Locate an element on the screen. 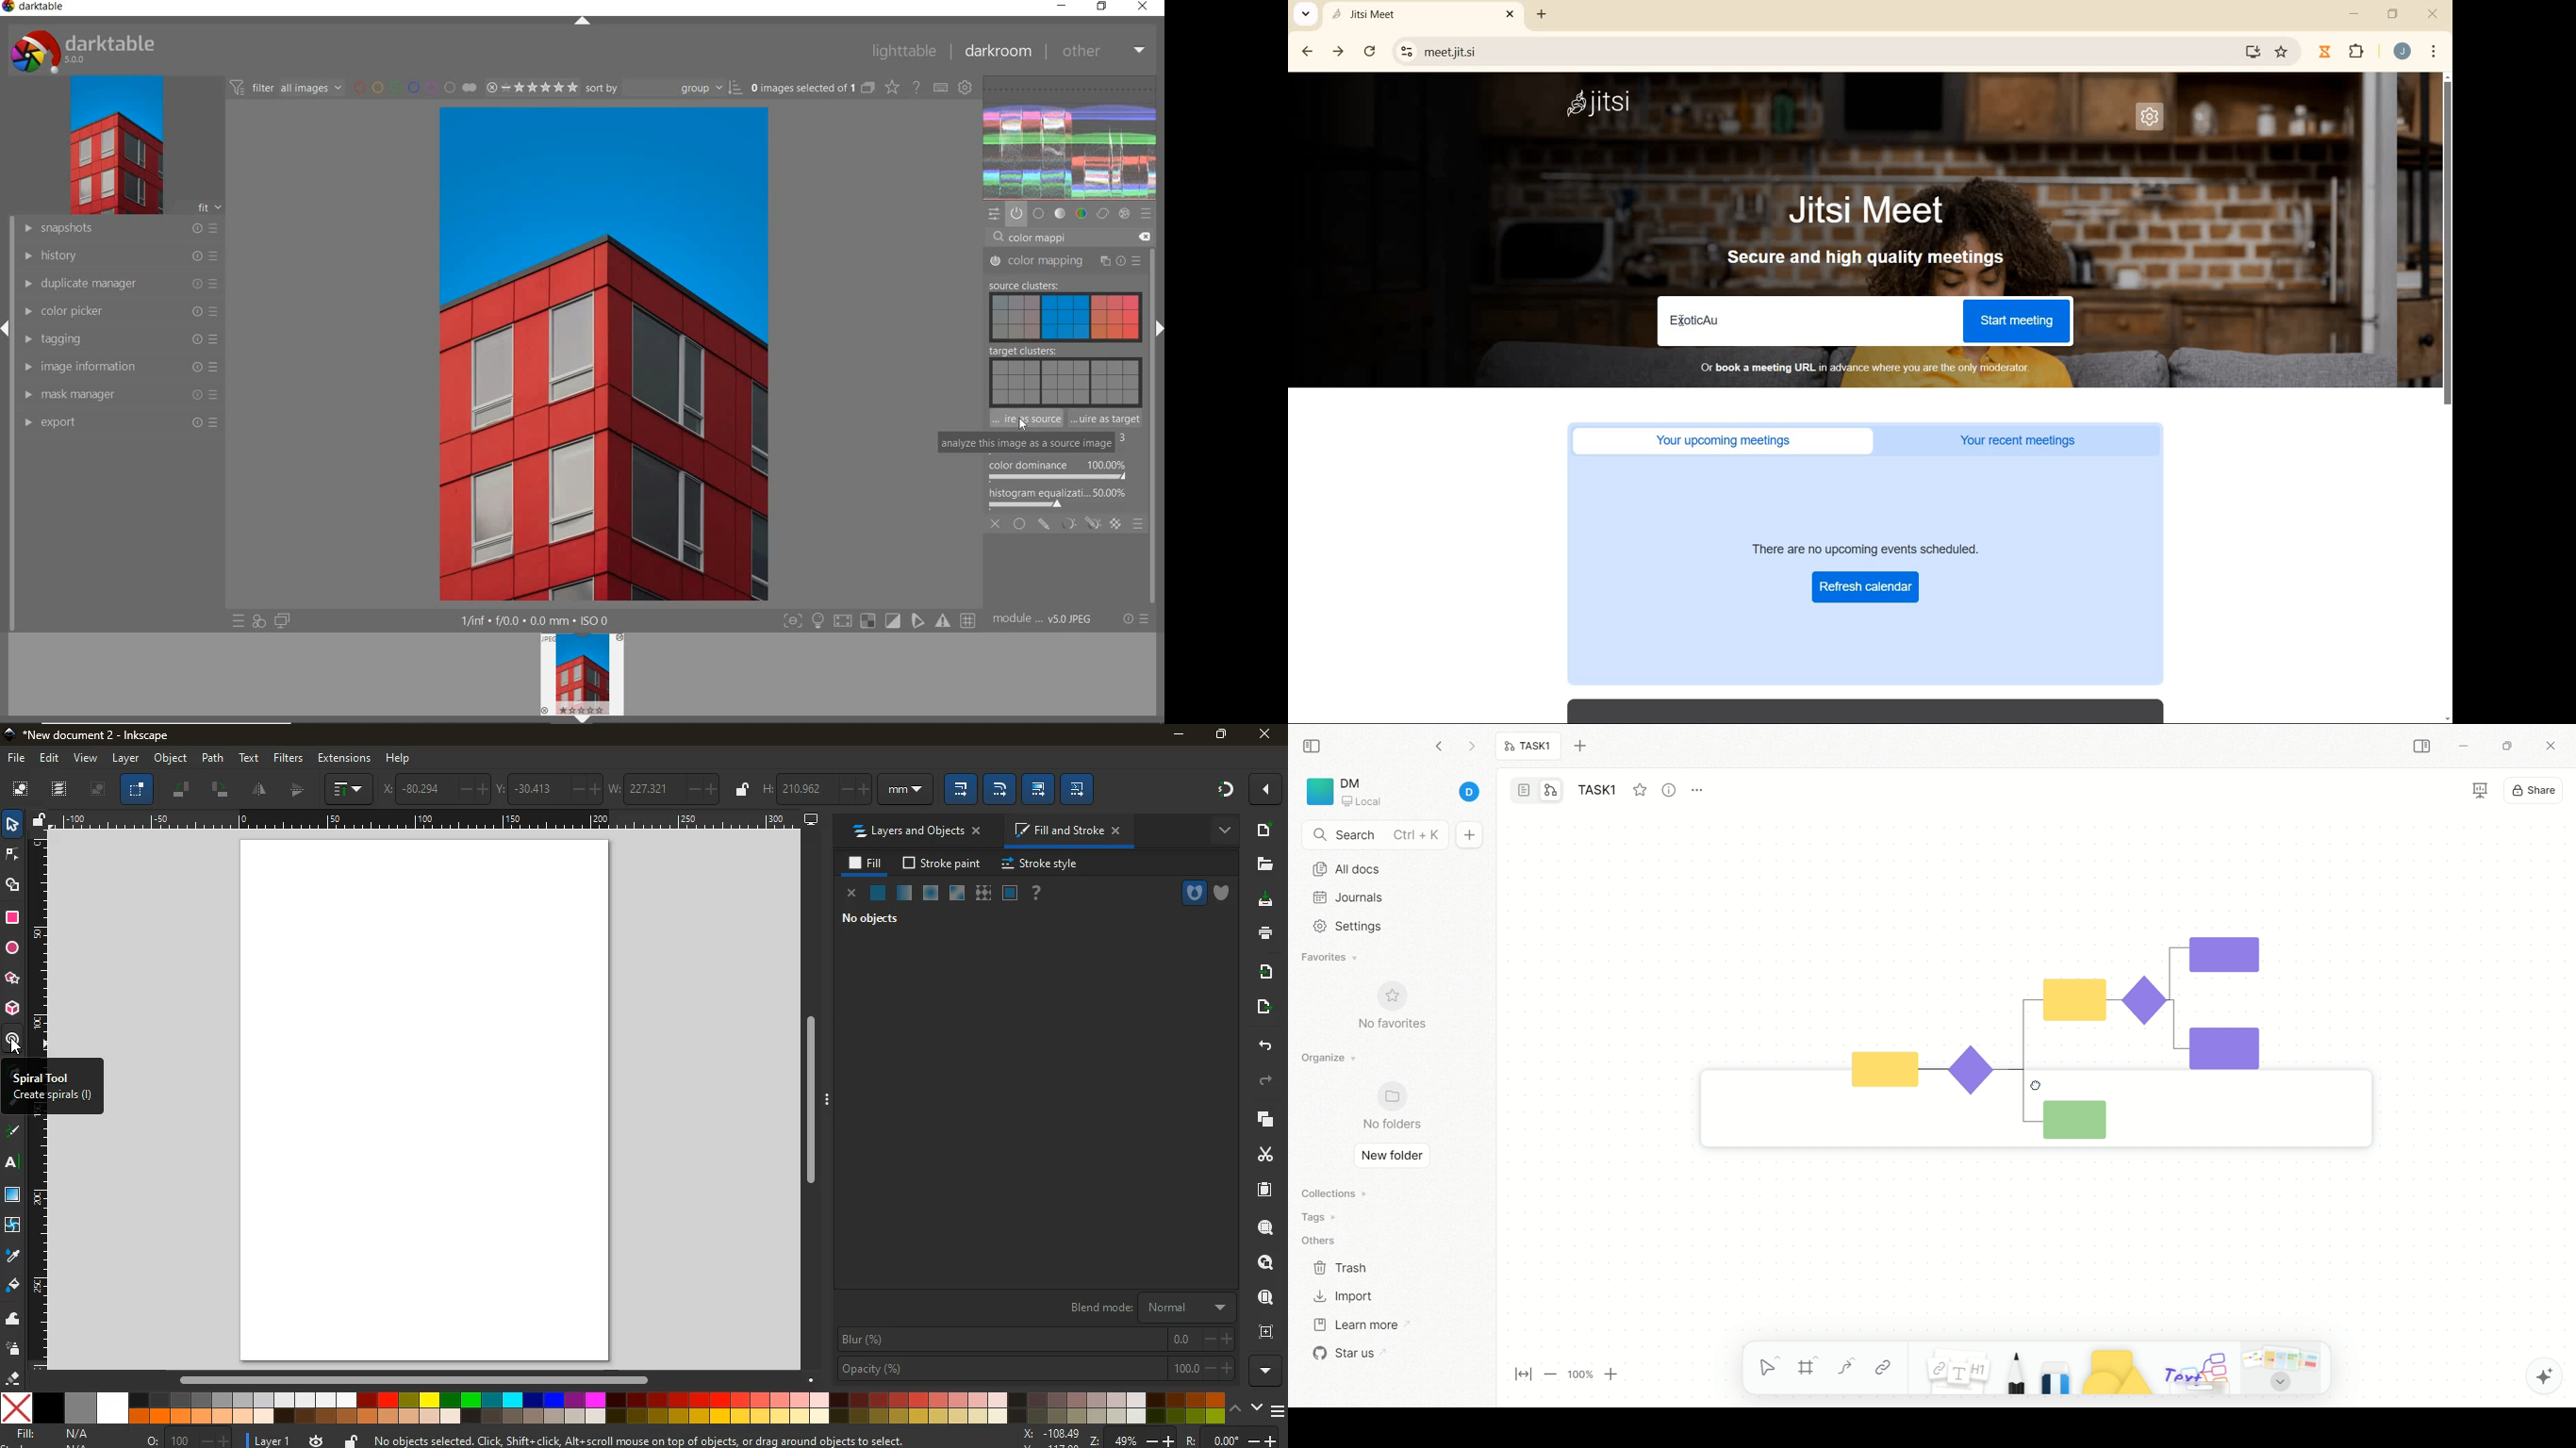 The height and width of the screenshot is (1456, 2576). address bar is located at coordinates (1829, 51).